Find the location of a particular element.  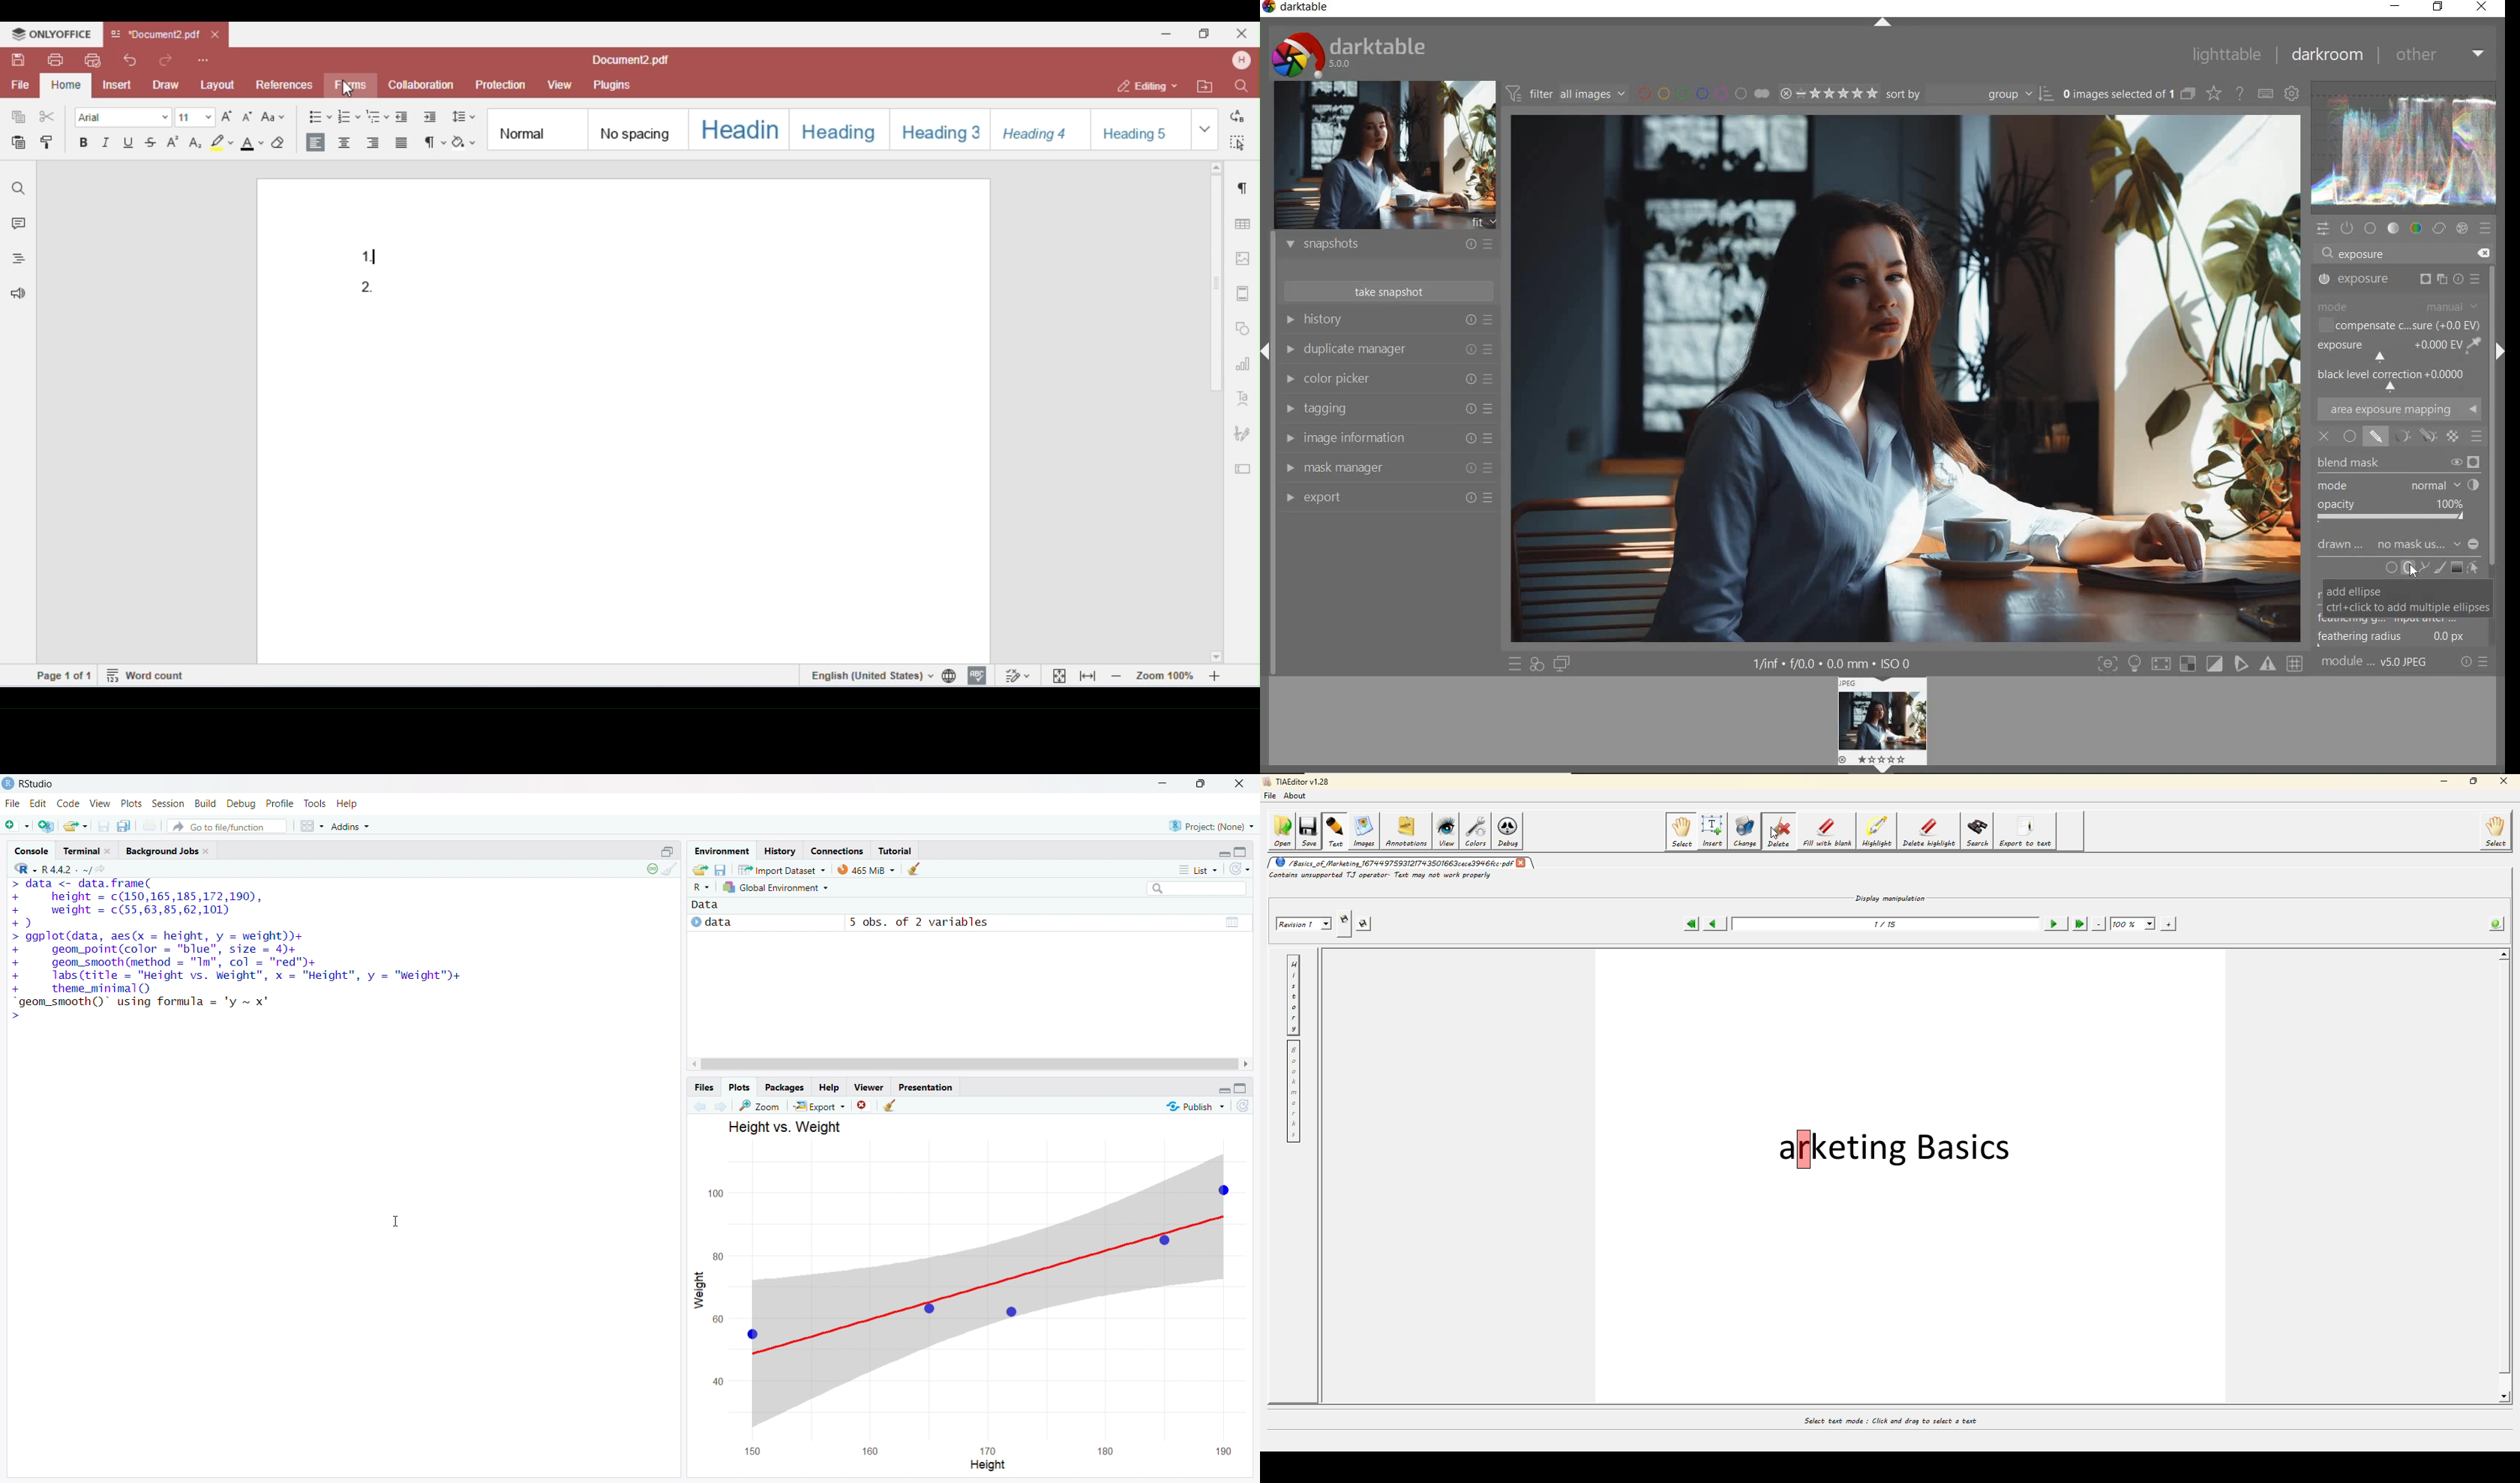

+ weight = c(55,63,85,62,101) is located at coordinates (123, 911).